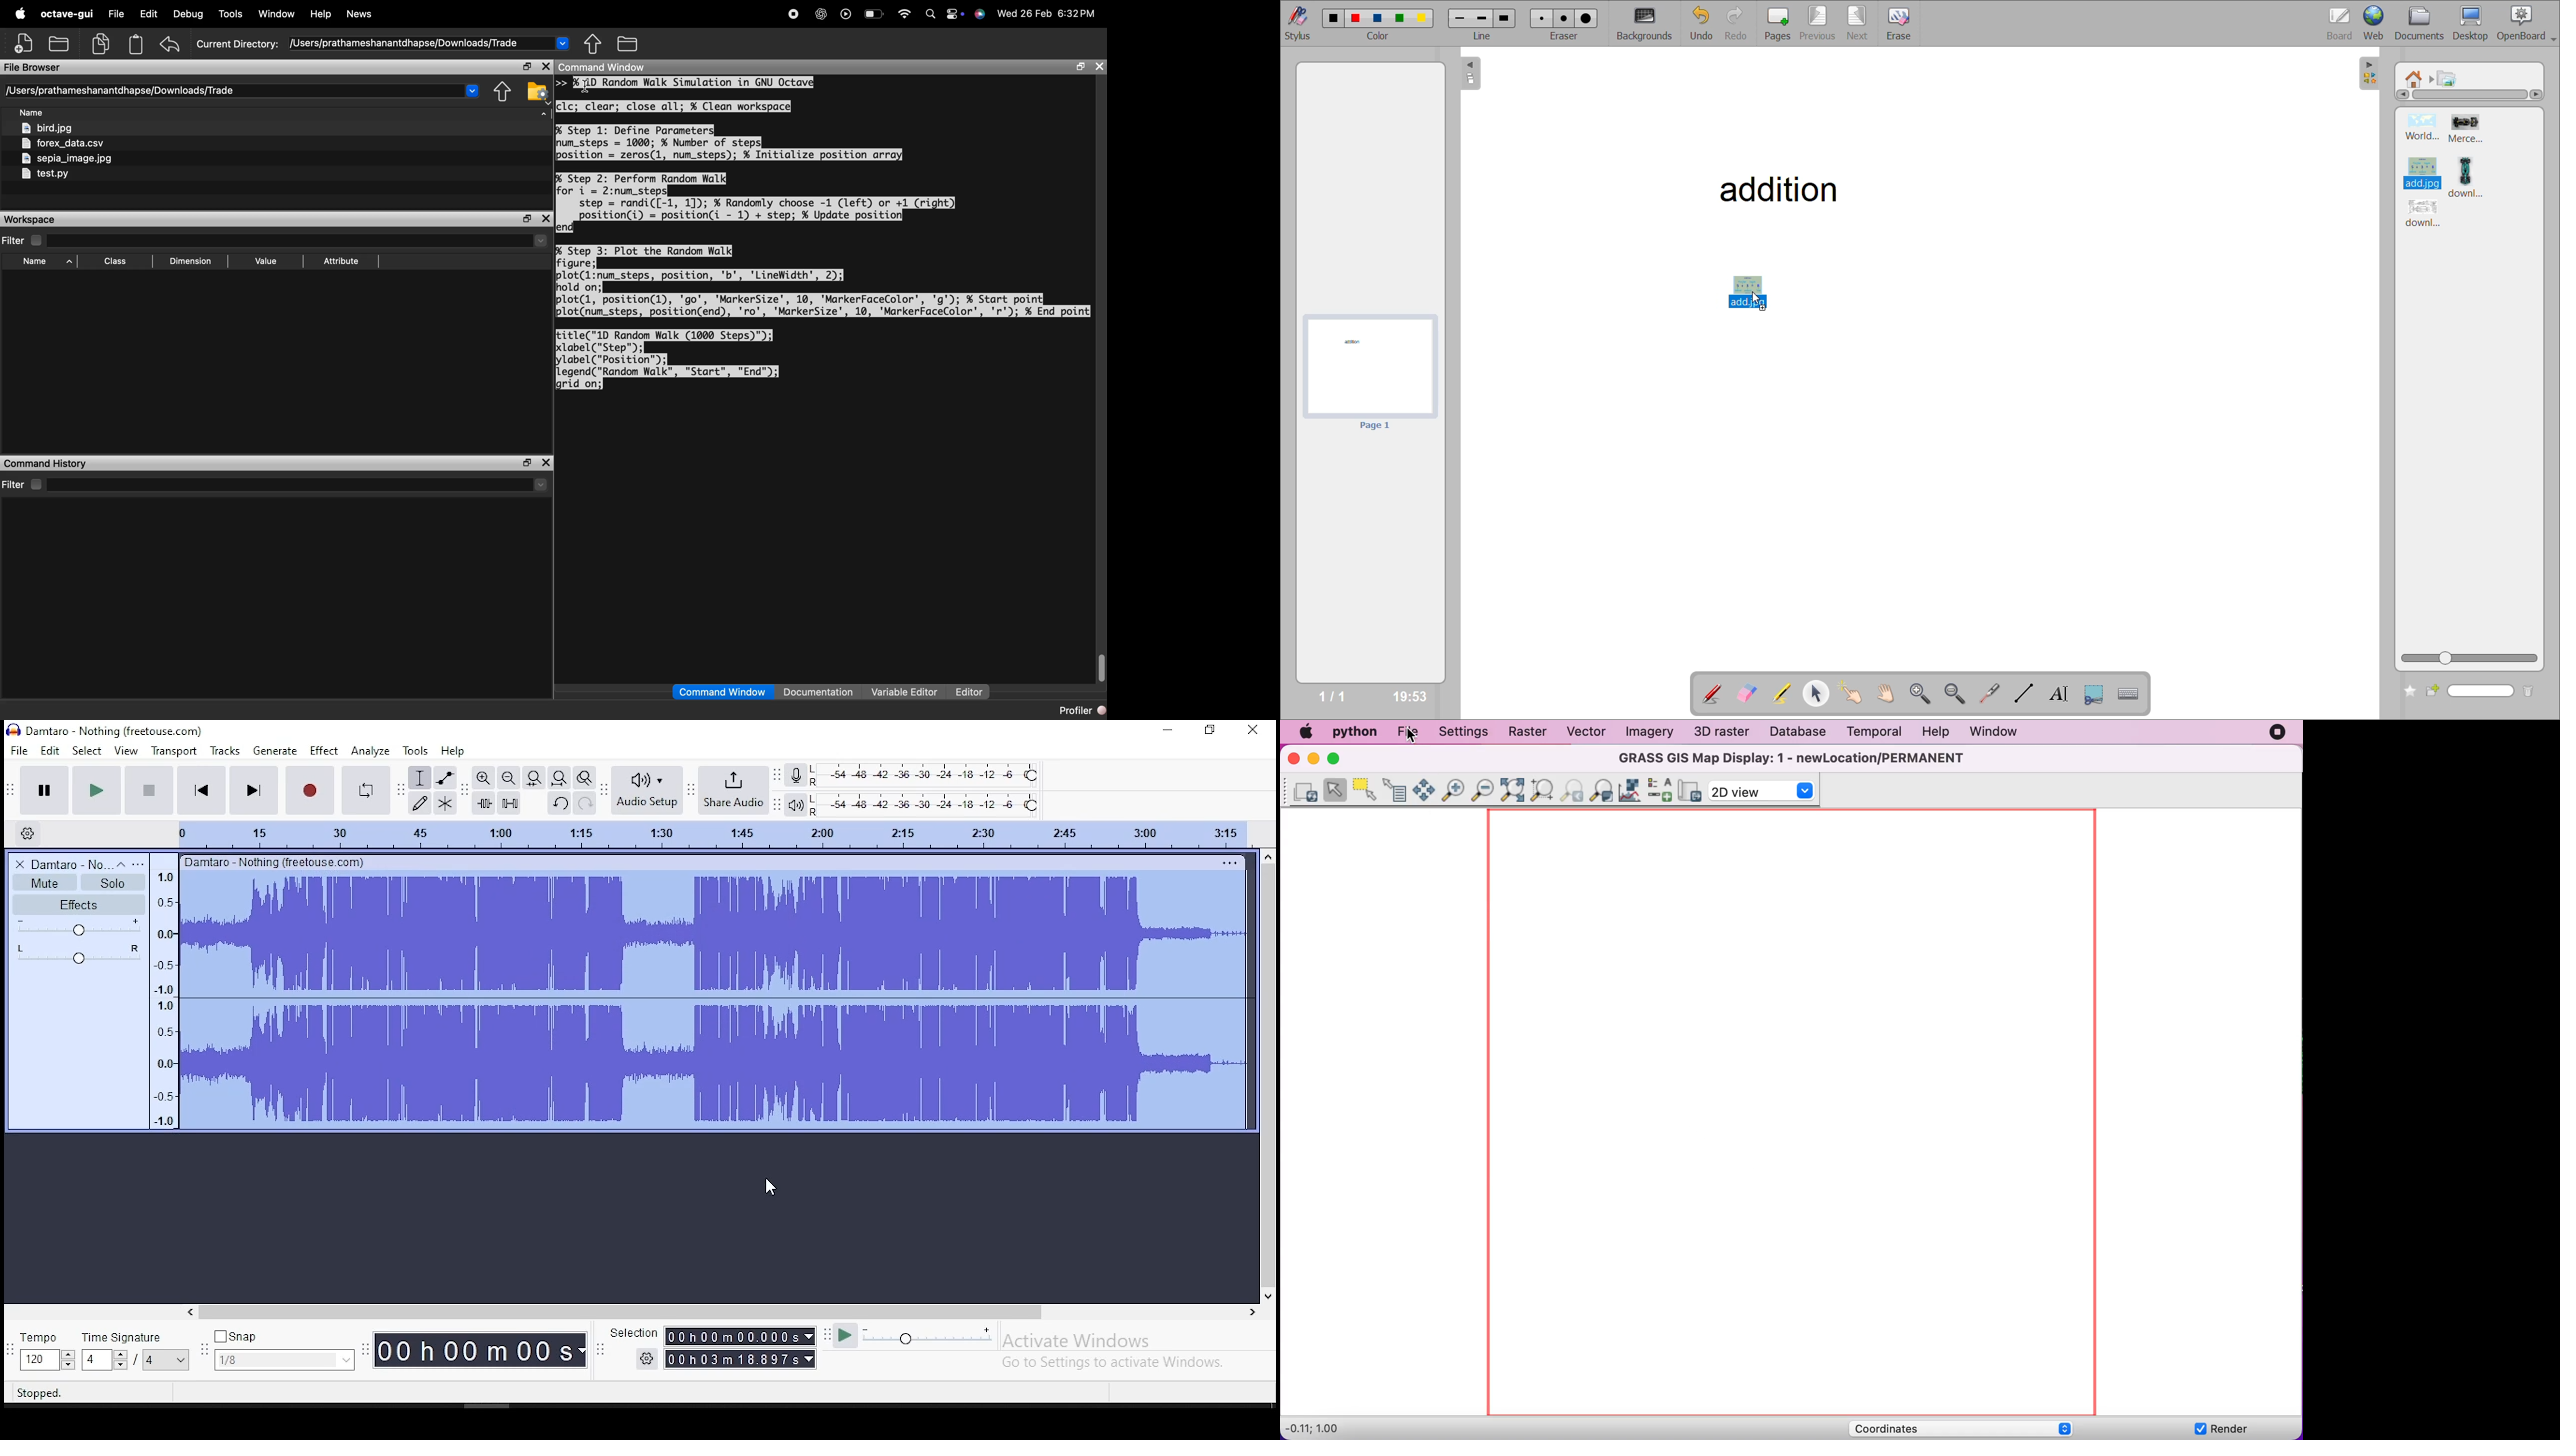 The image size is (2576, 1456). I want to click on maximize, so click(1078, 67).